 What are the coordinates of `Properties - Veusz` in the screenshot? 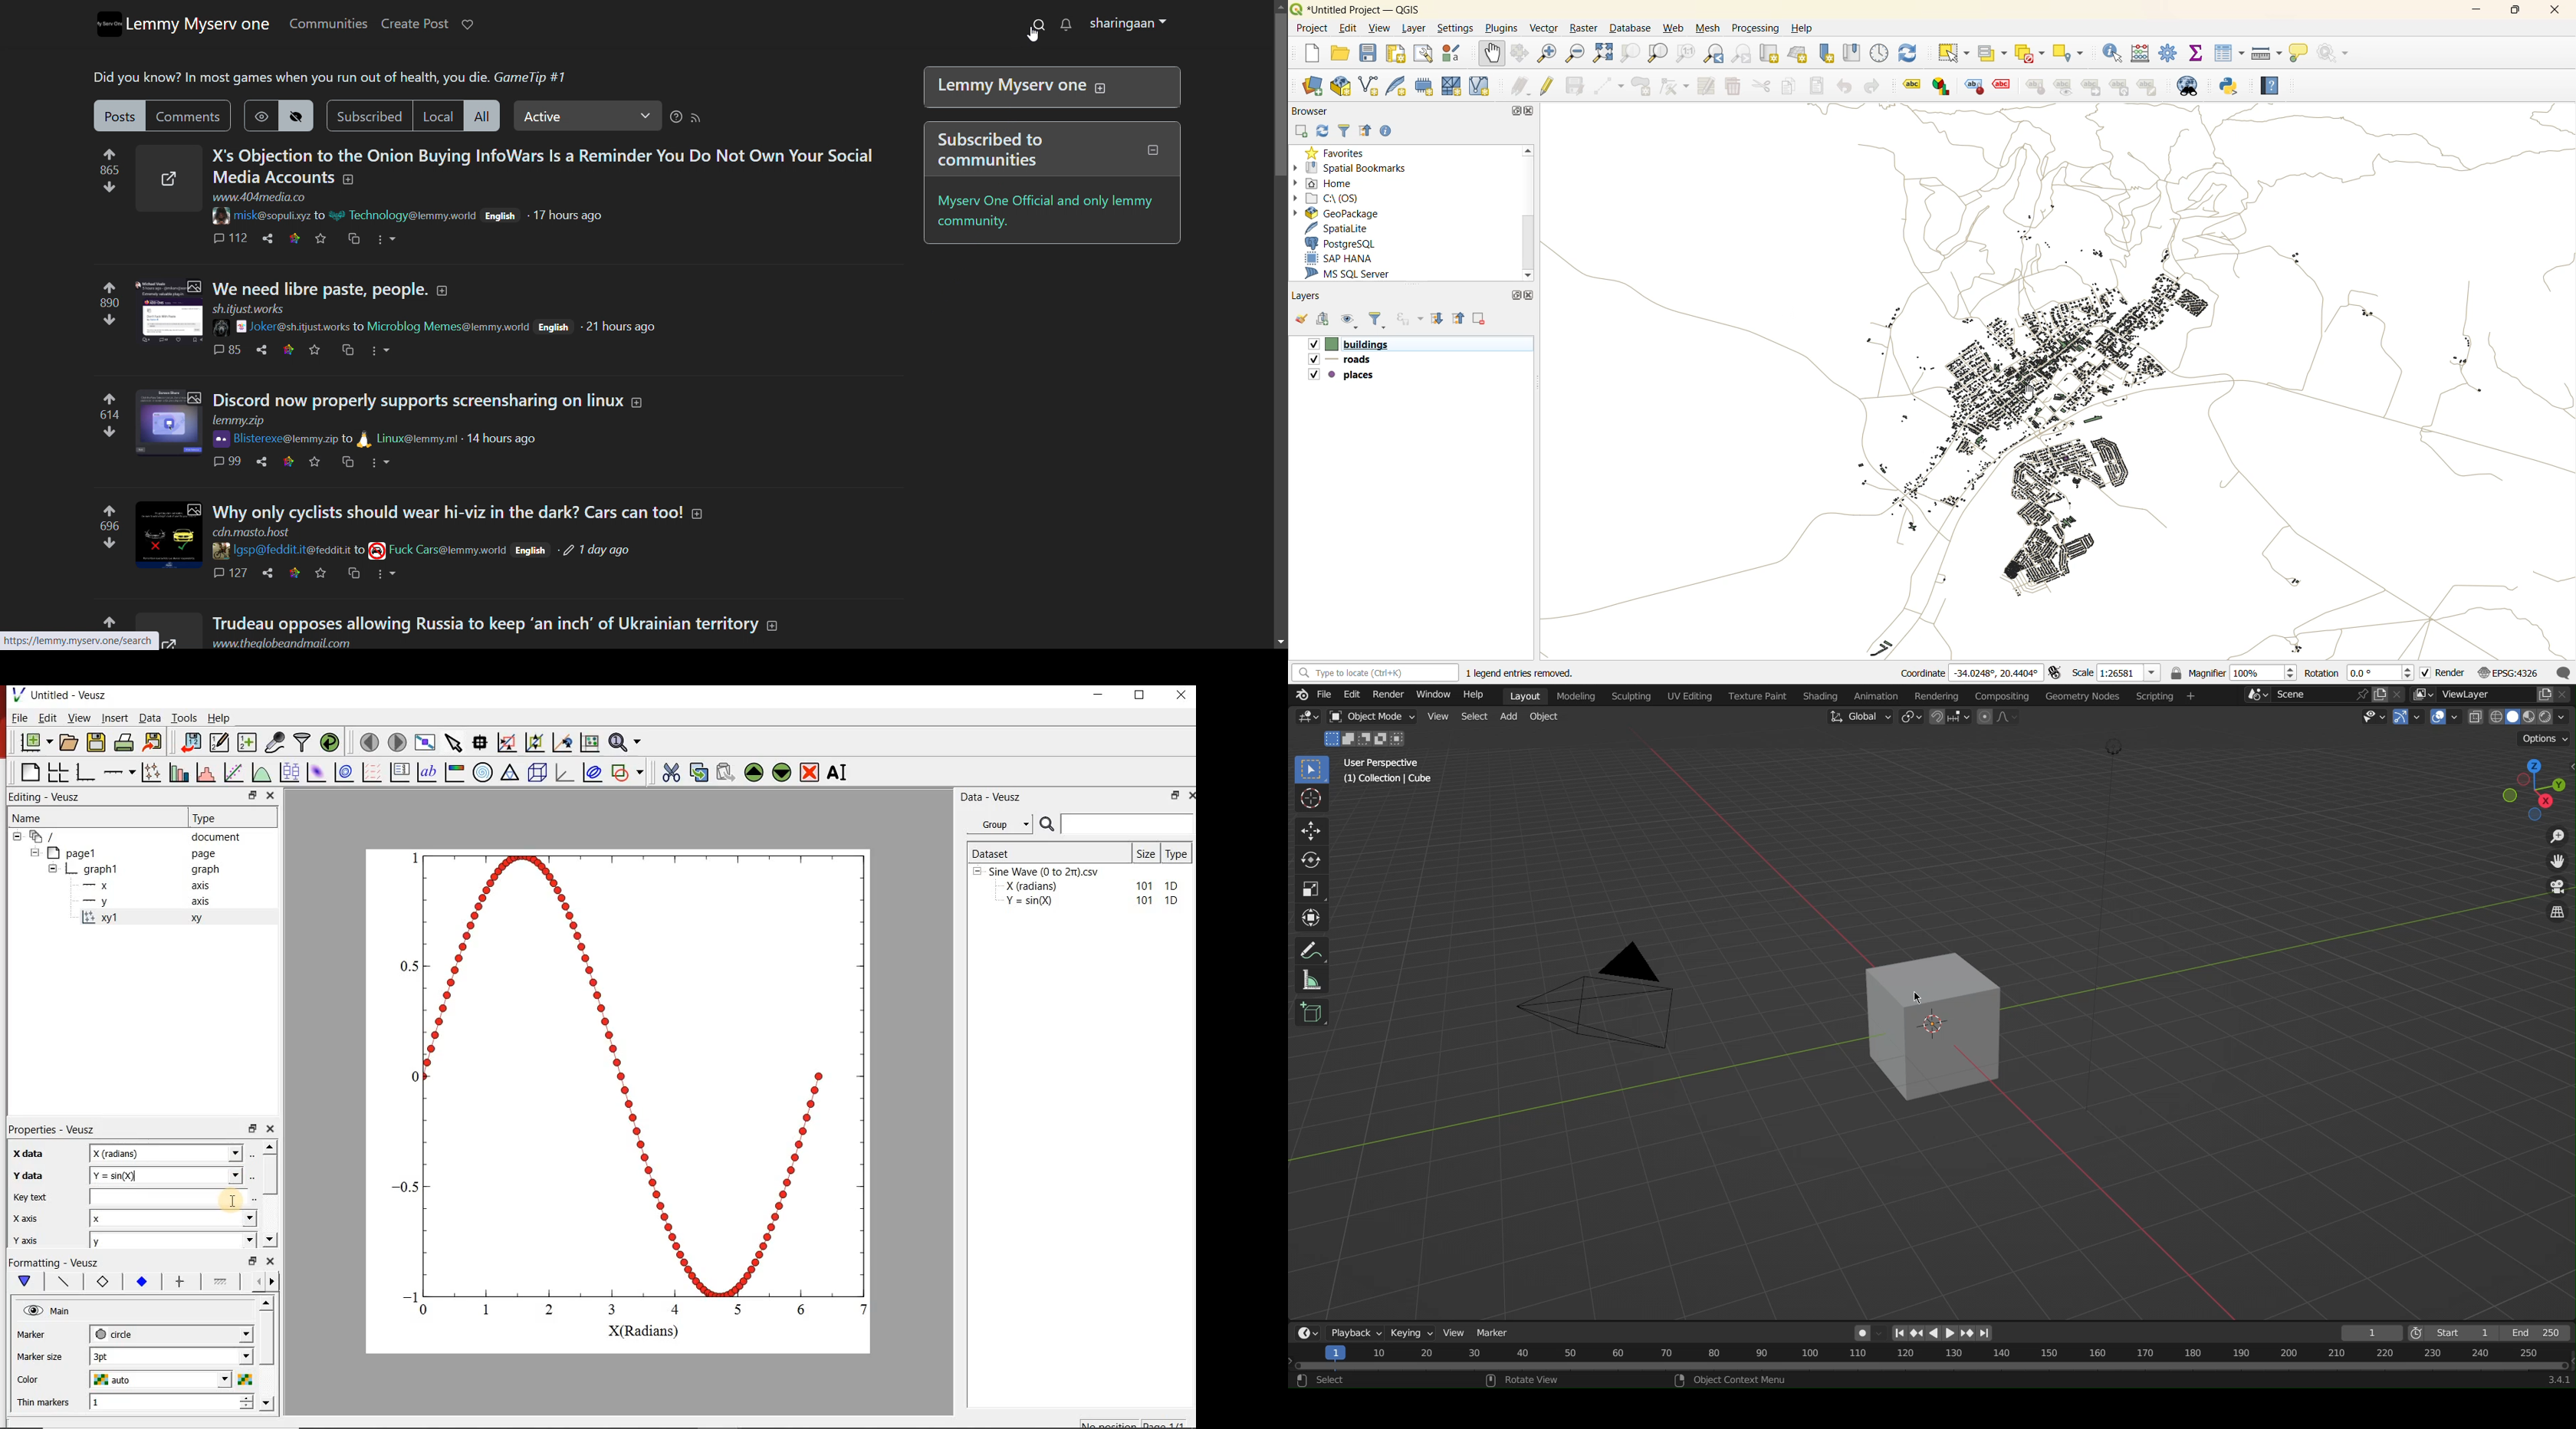 It's located at (53, 1129).